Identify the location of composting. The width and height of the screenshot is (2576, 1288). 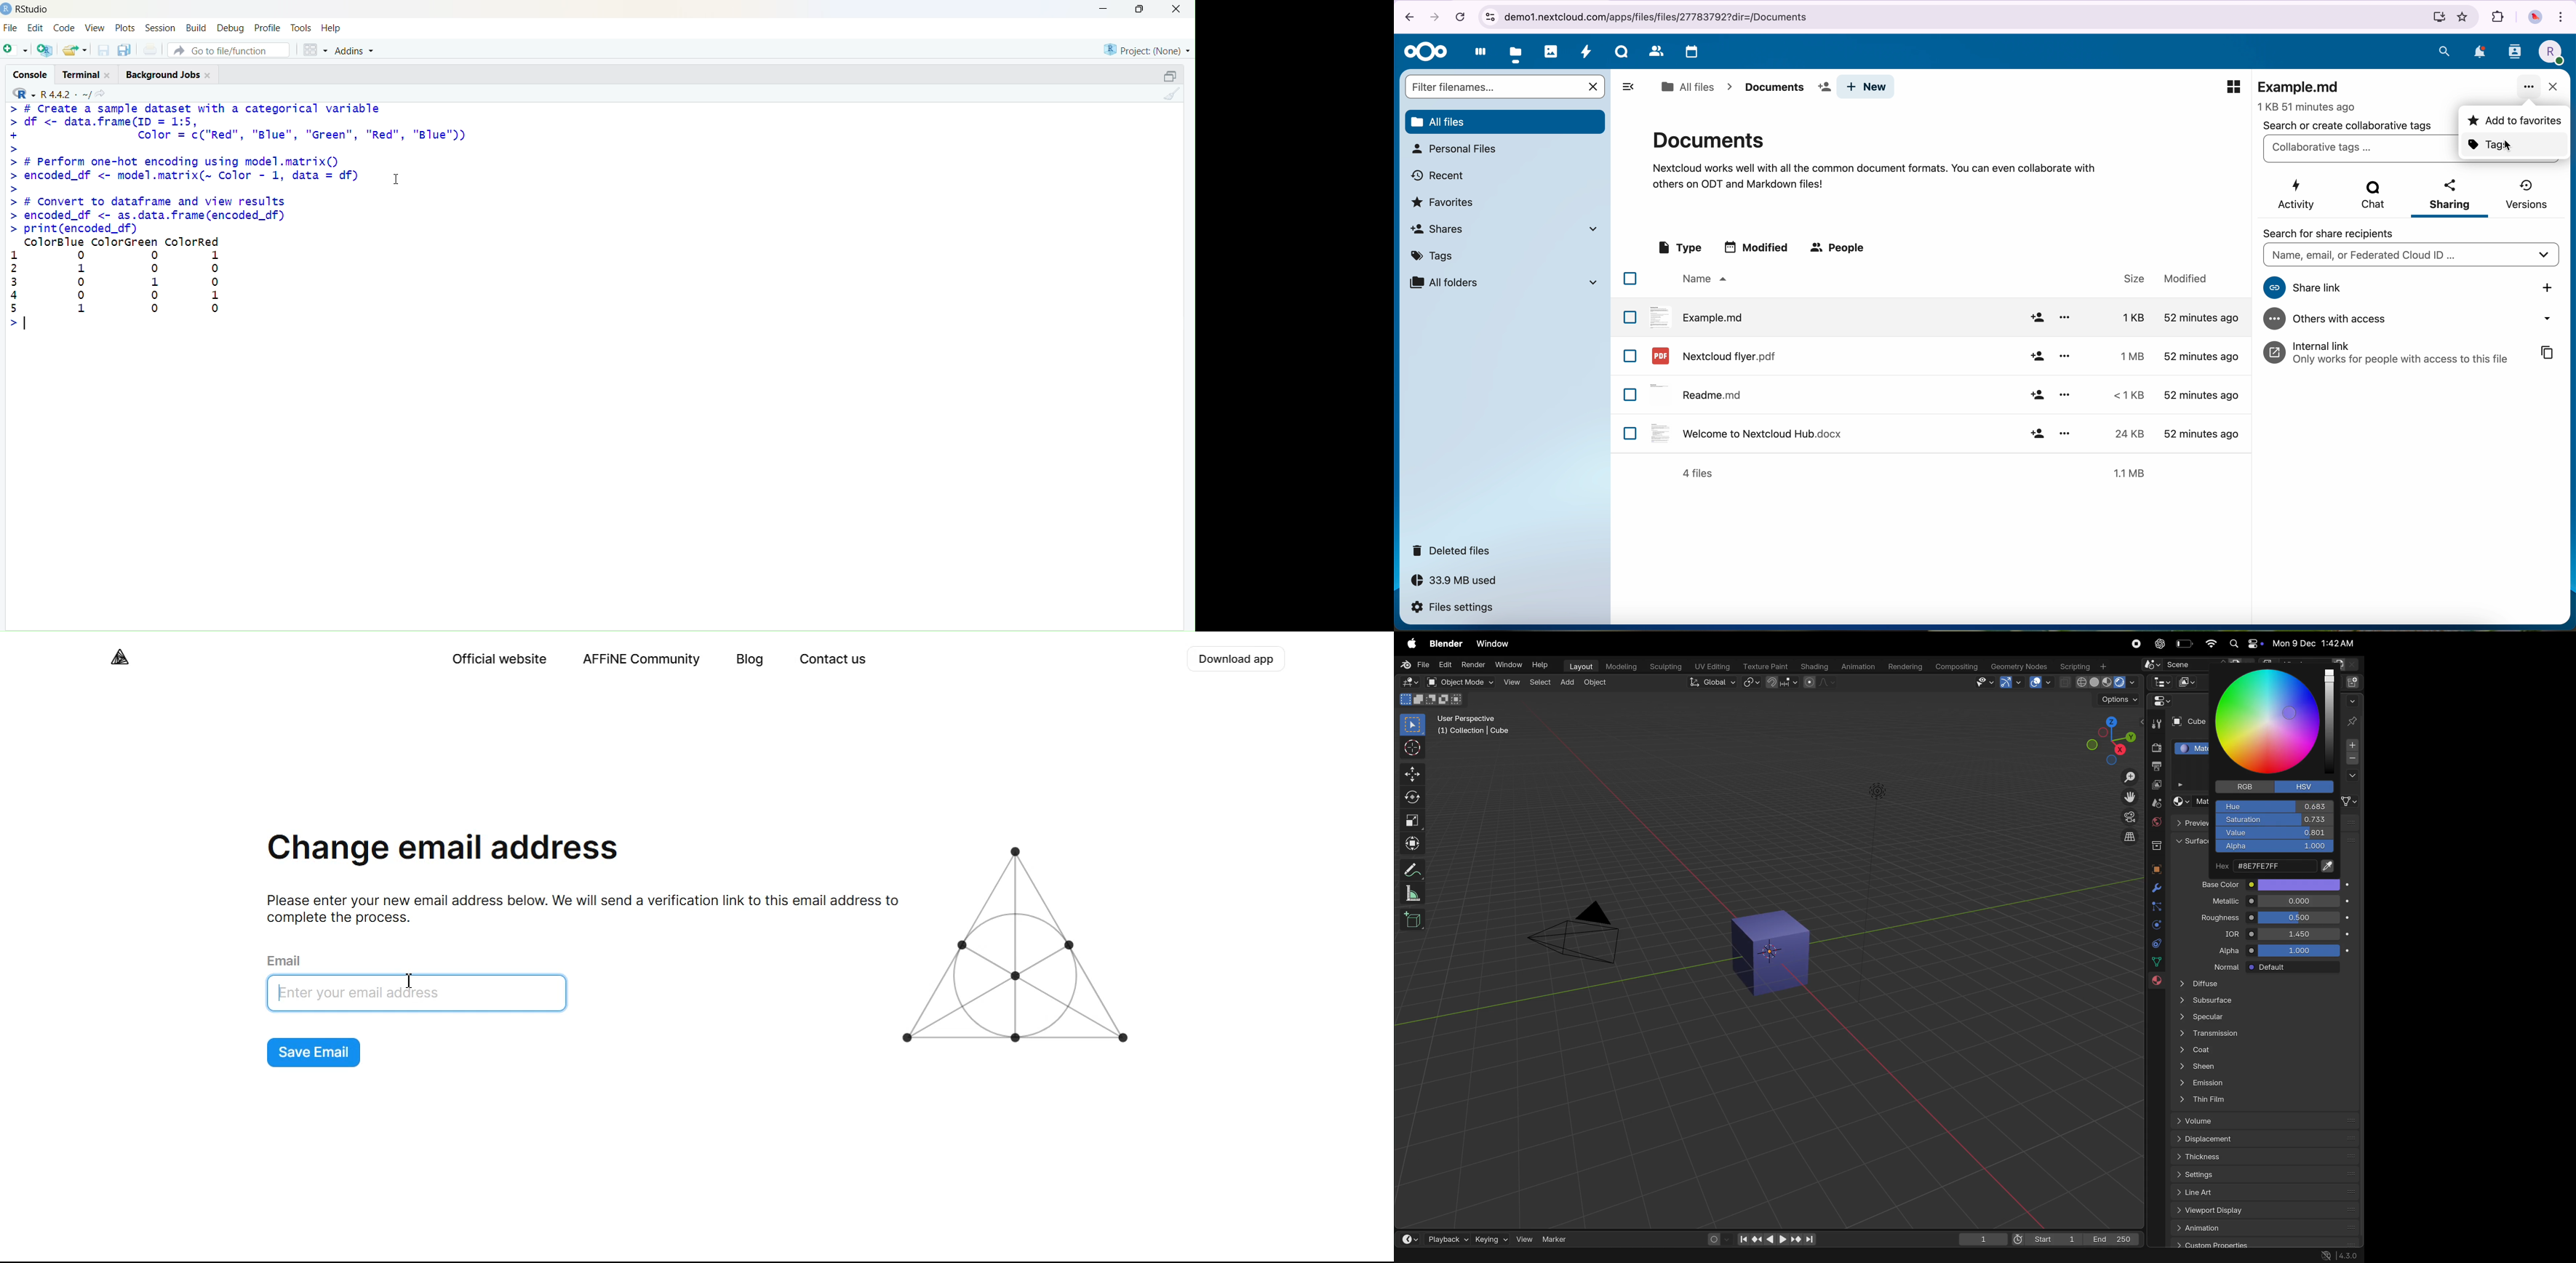
(1957, 667).